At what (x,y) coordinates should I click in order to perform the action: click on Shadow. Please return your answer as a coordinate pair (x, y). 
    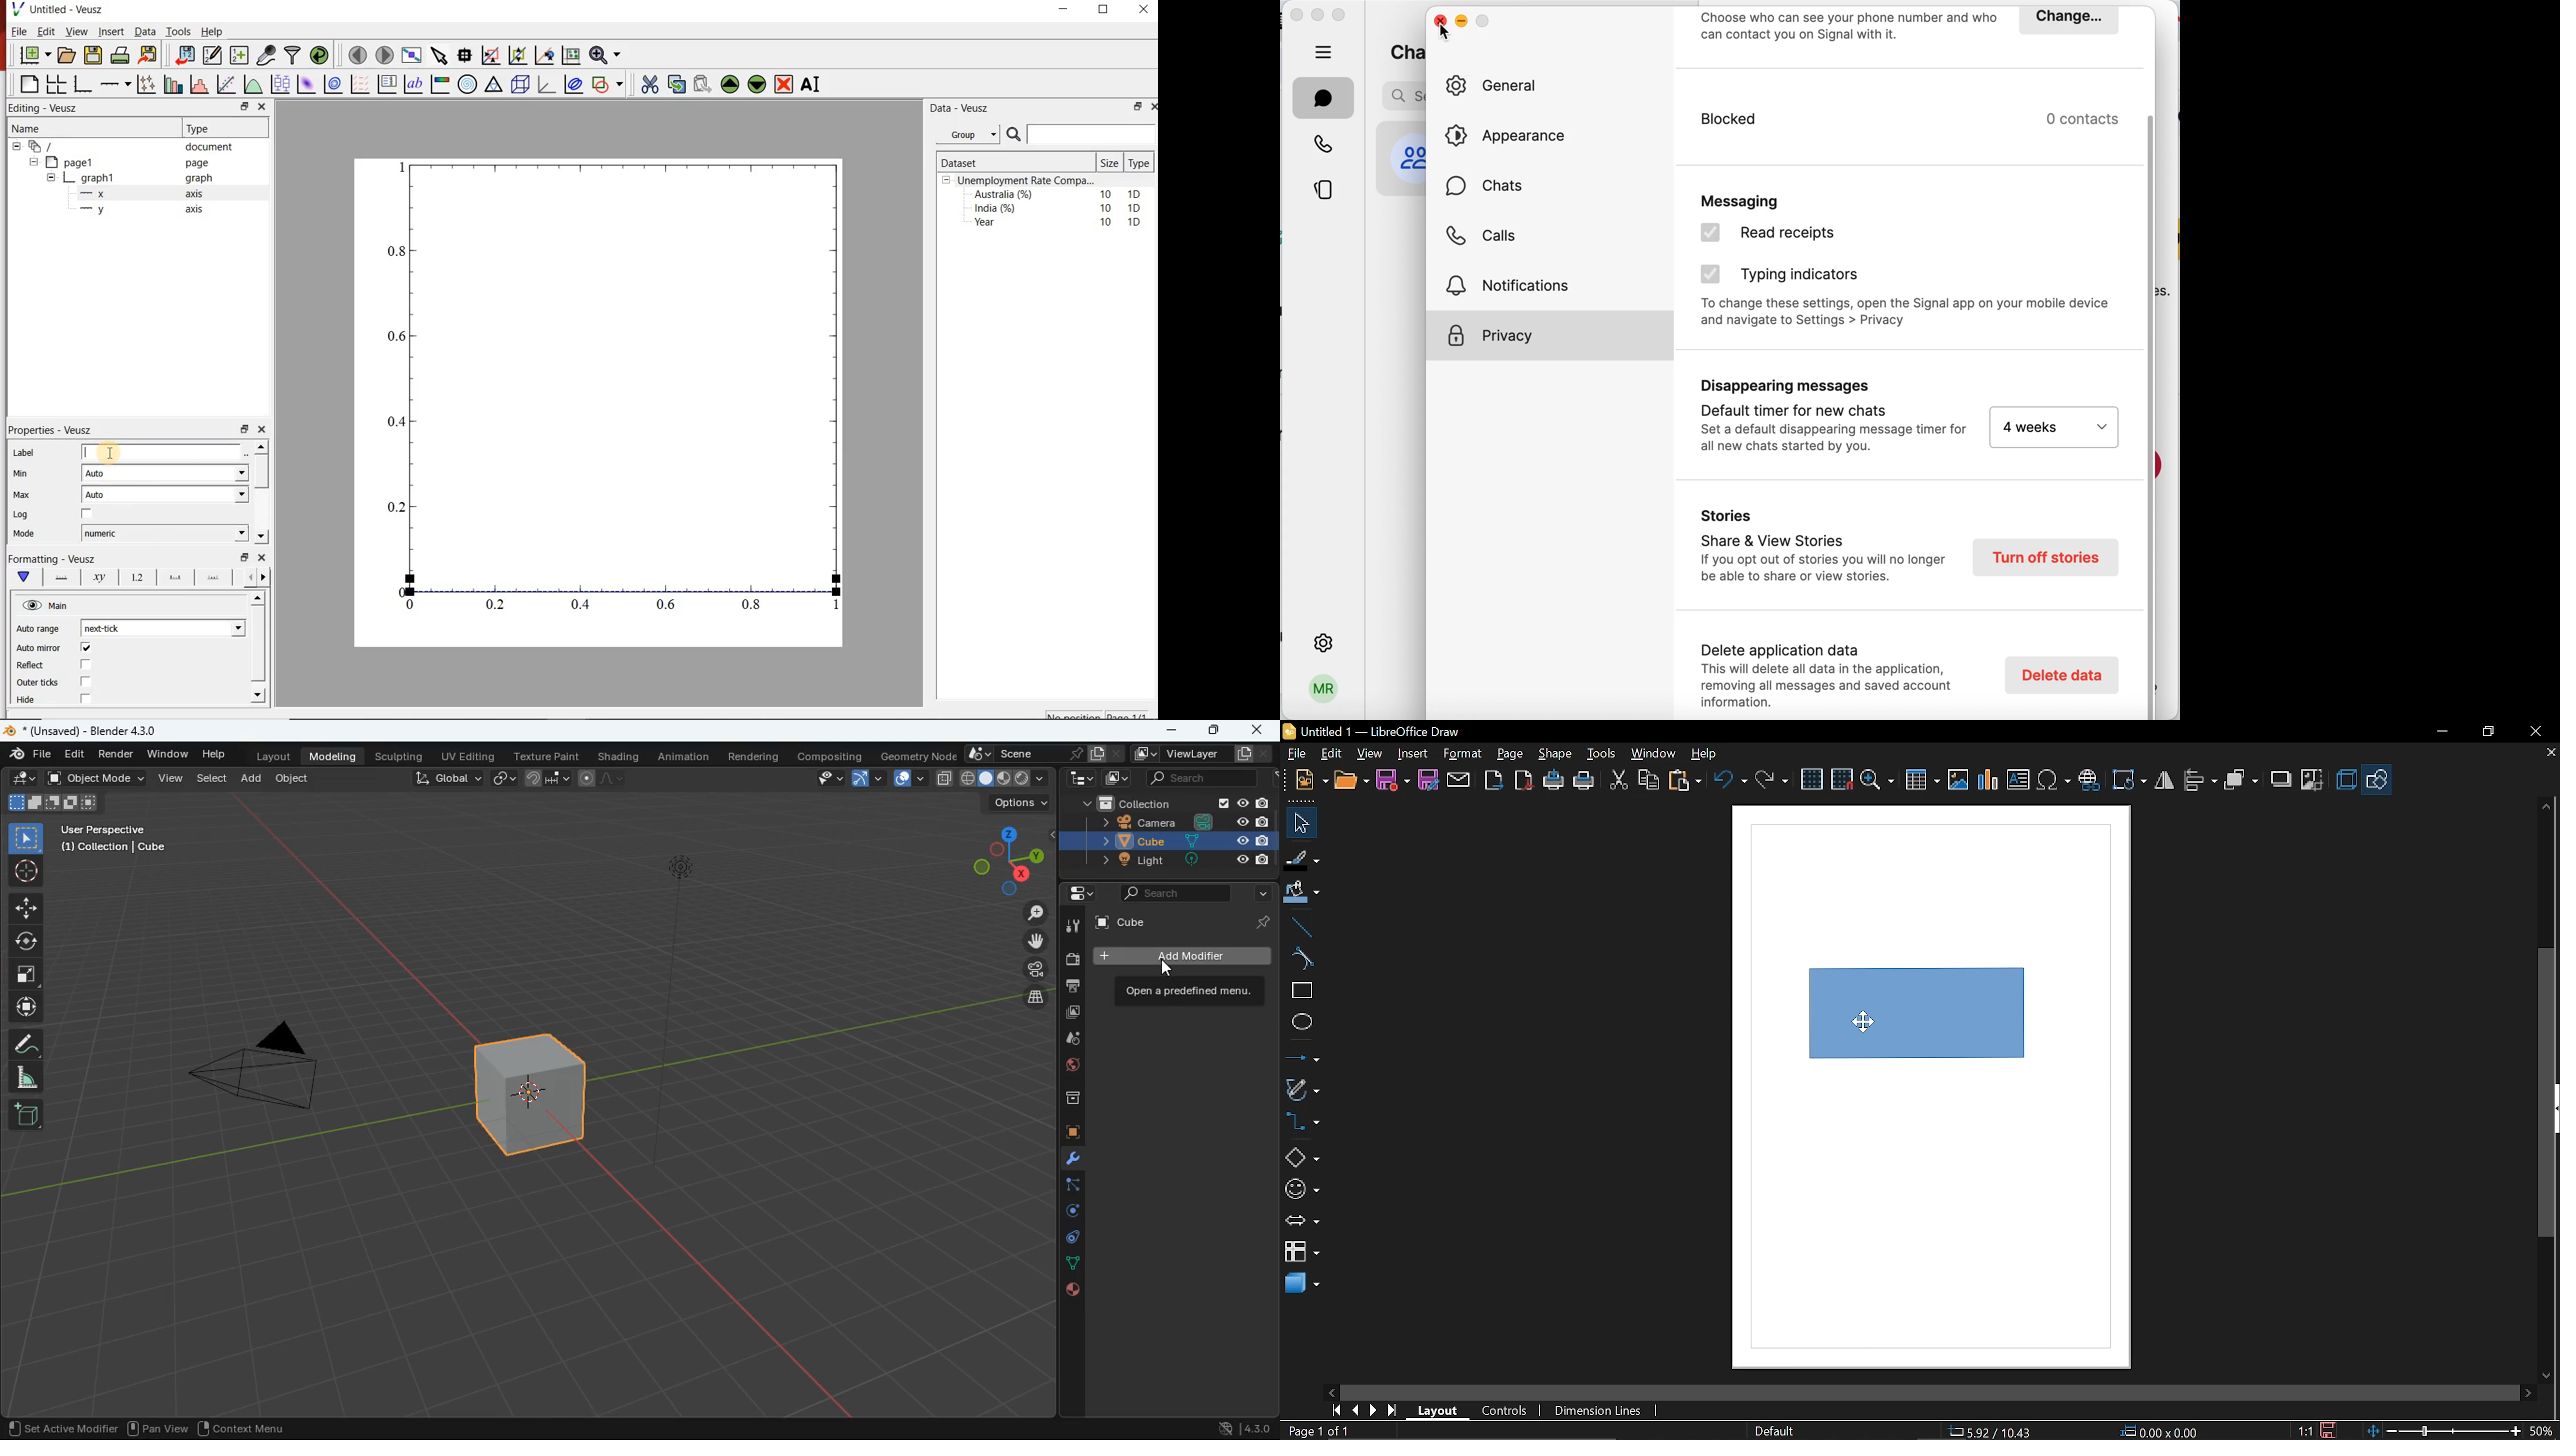
    Looking at the image, I should click on (2278, 780).